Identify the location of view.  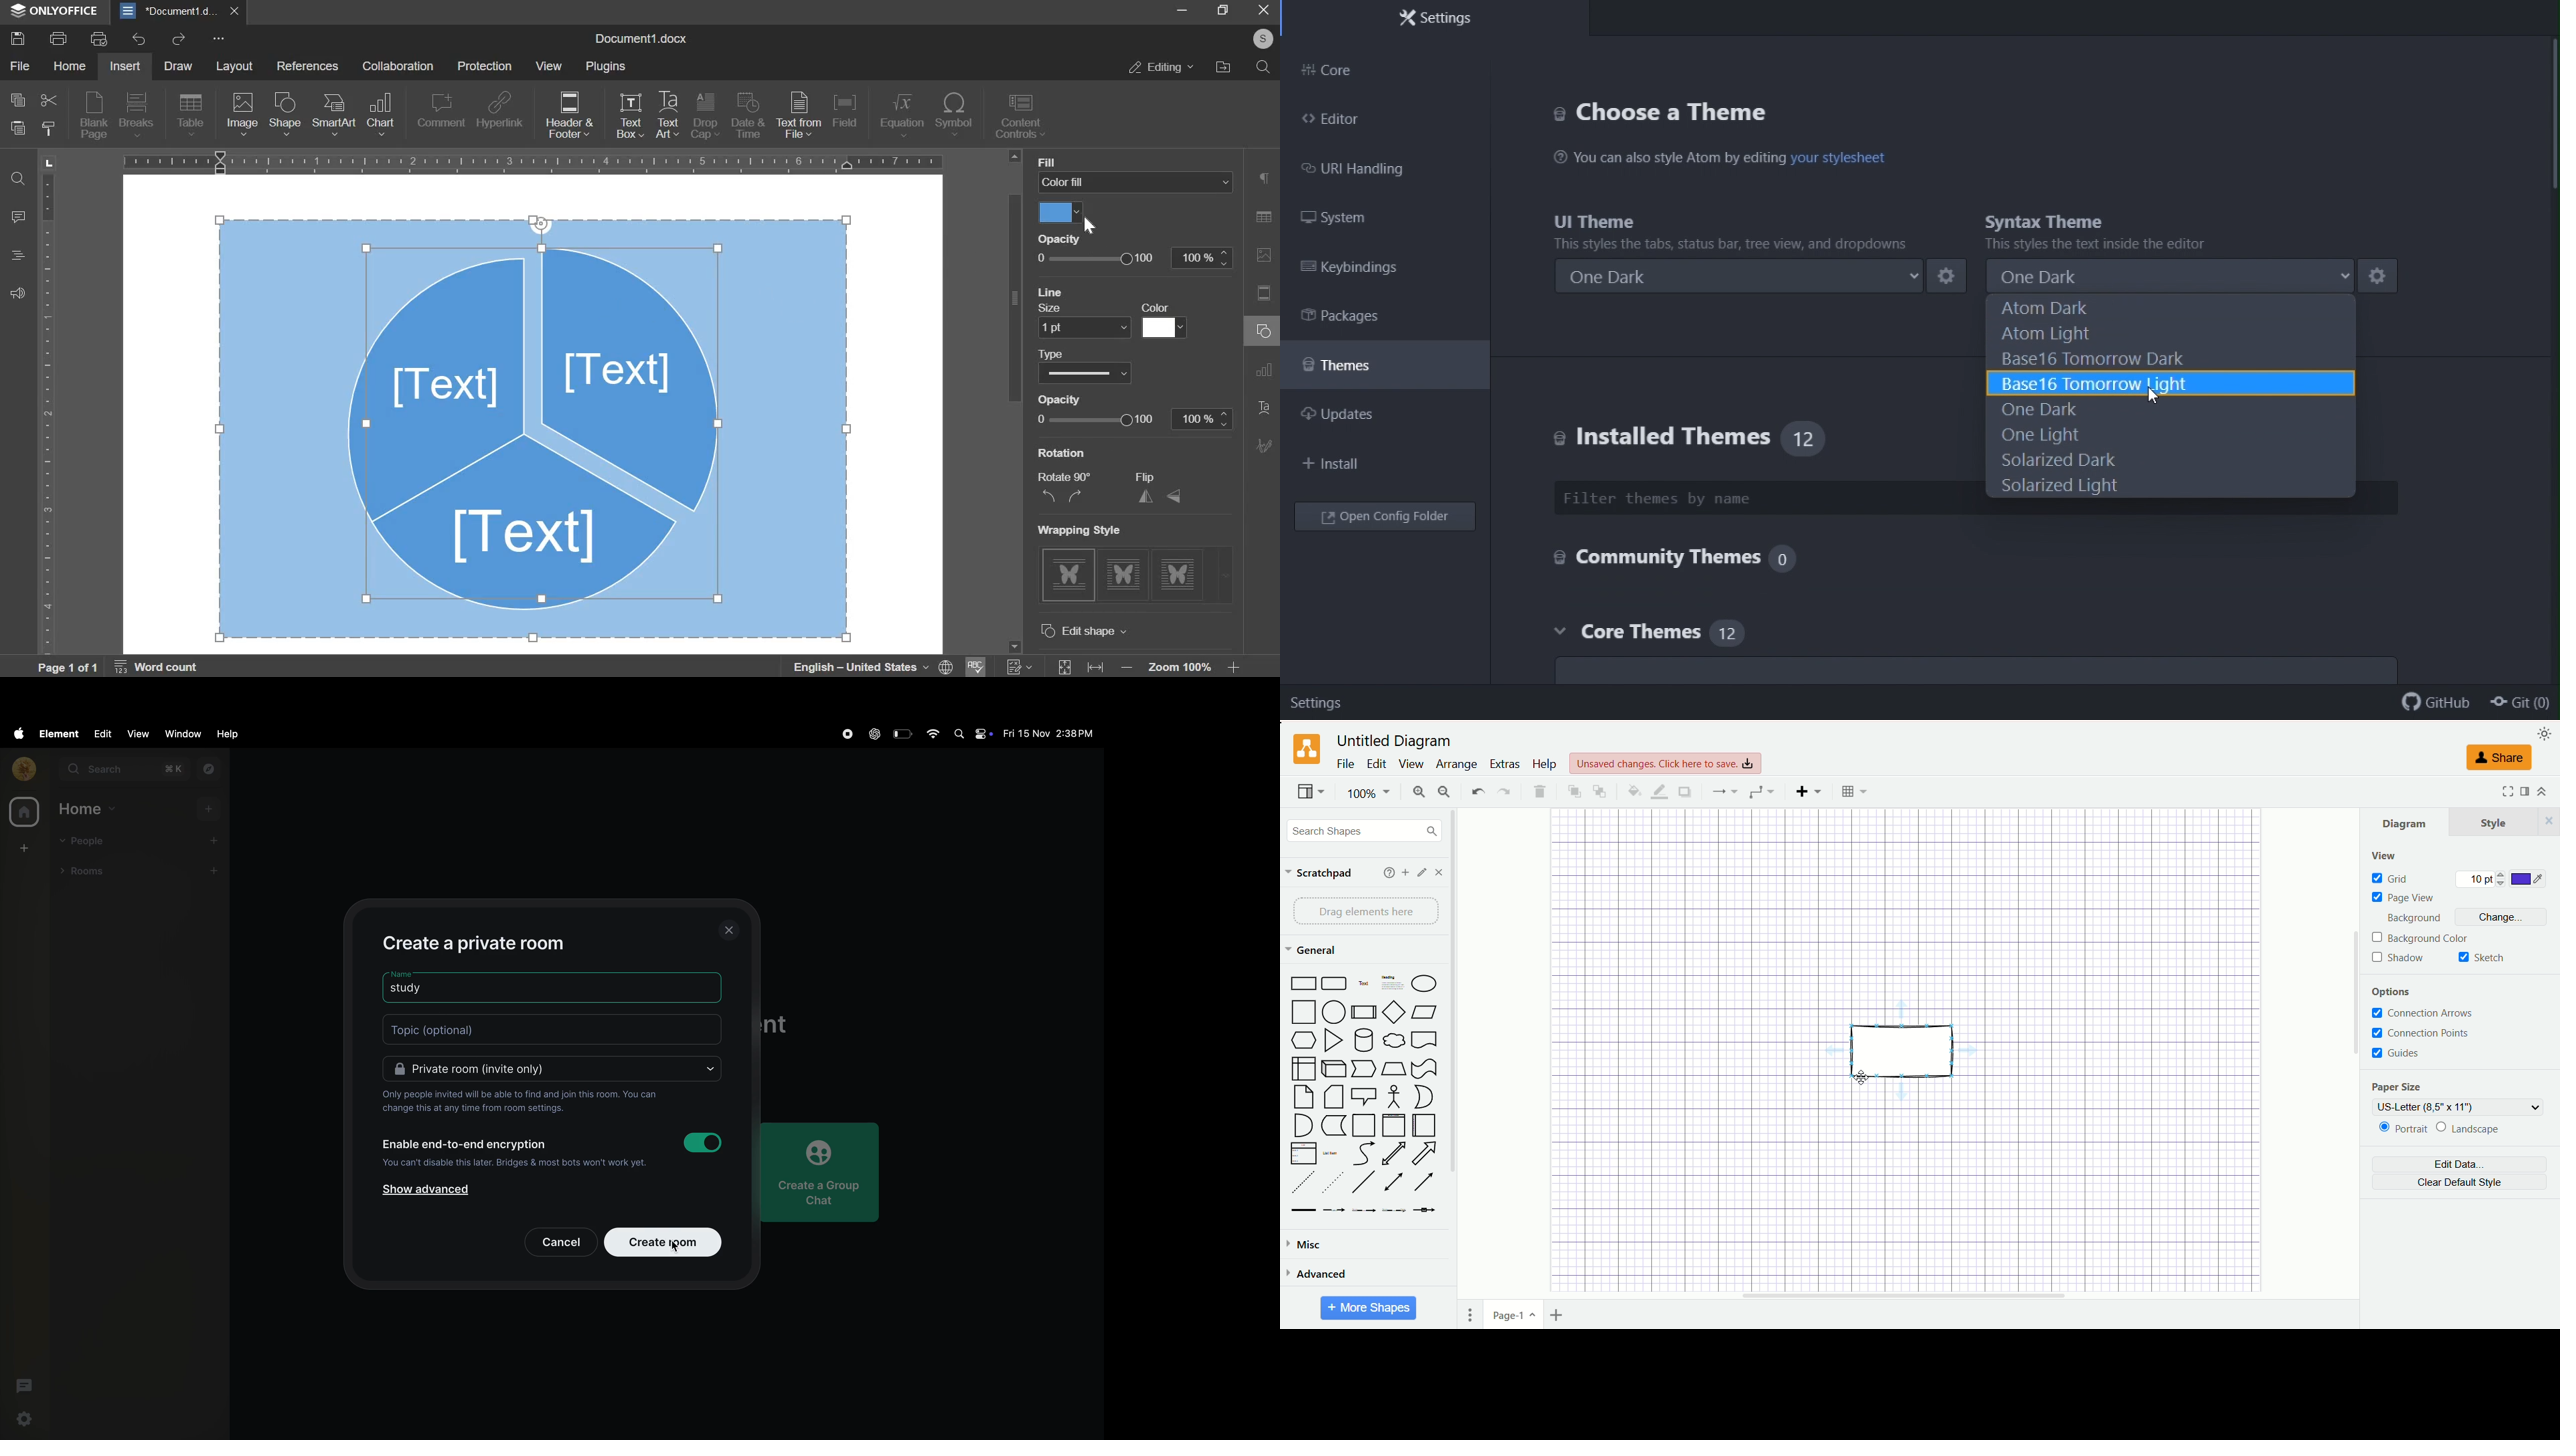
(1409, 765).